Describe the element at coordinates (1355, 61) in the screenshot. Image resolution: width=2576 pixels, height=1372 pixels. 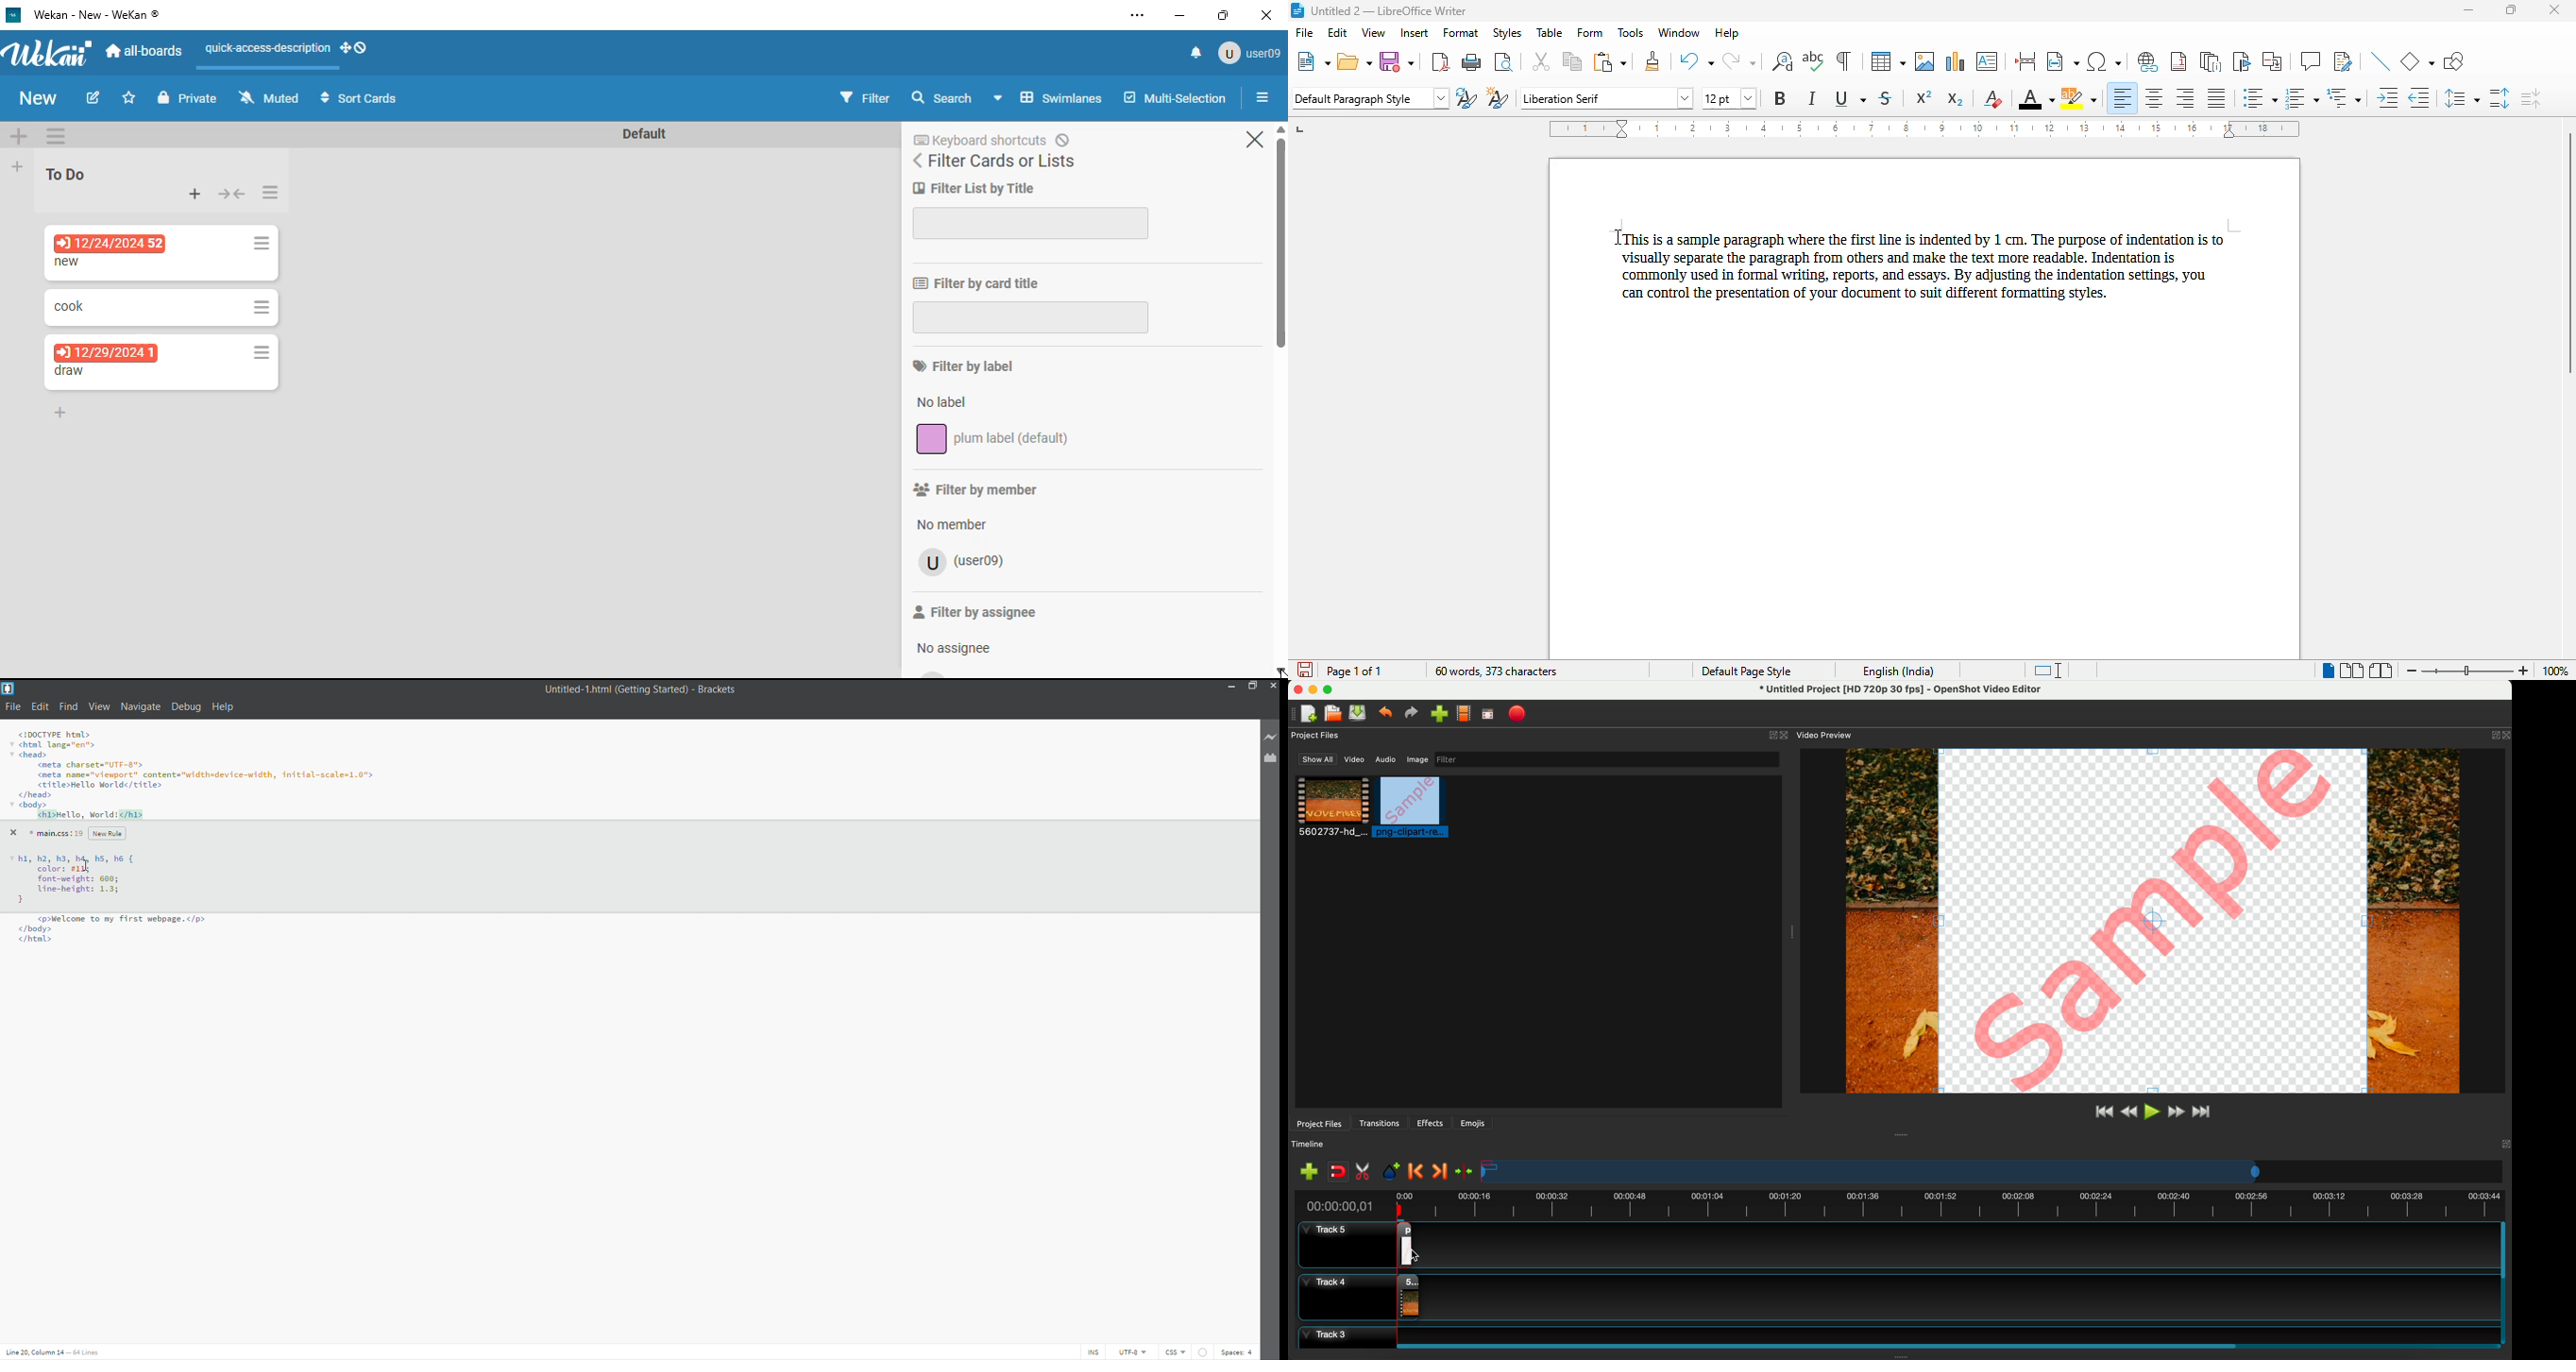
I see `open` at that location.